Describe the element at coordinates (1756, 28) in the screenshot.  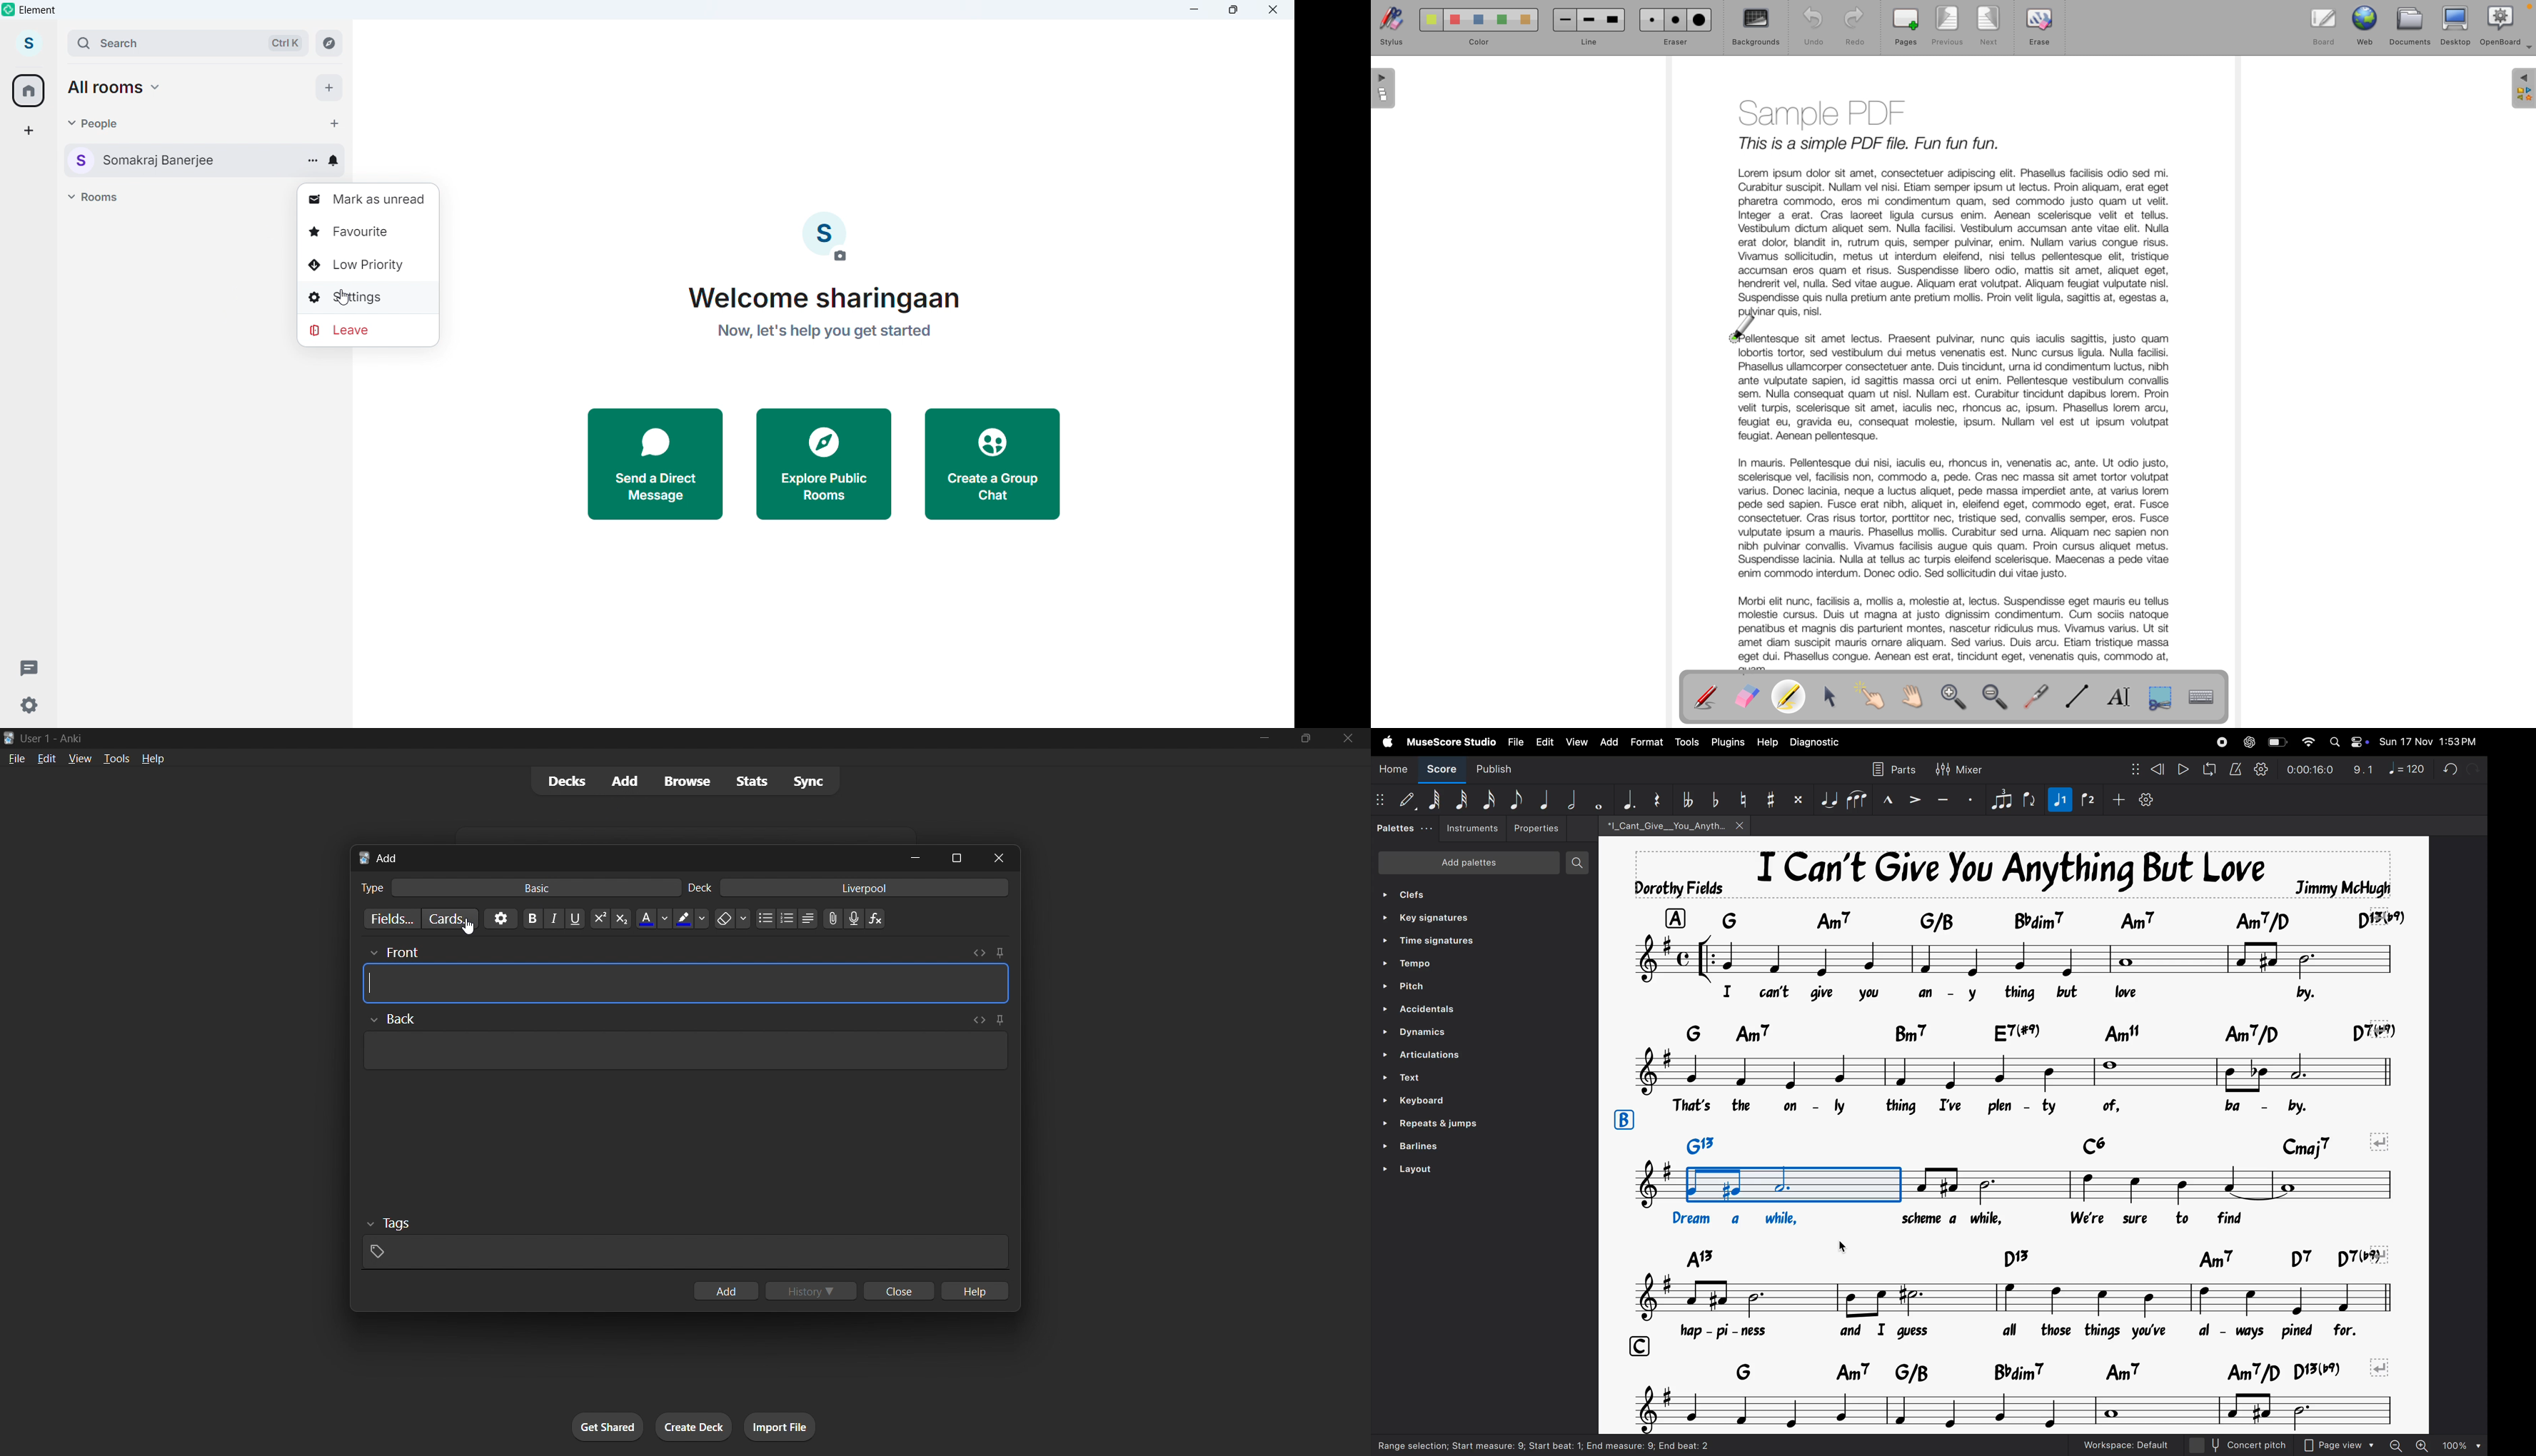
I see `backgrounds` at that location.